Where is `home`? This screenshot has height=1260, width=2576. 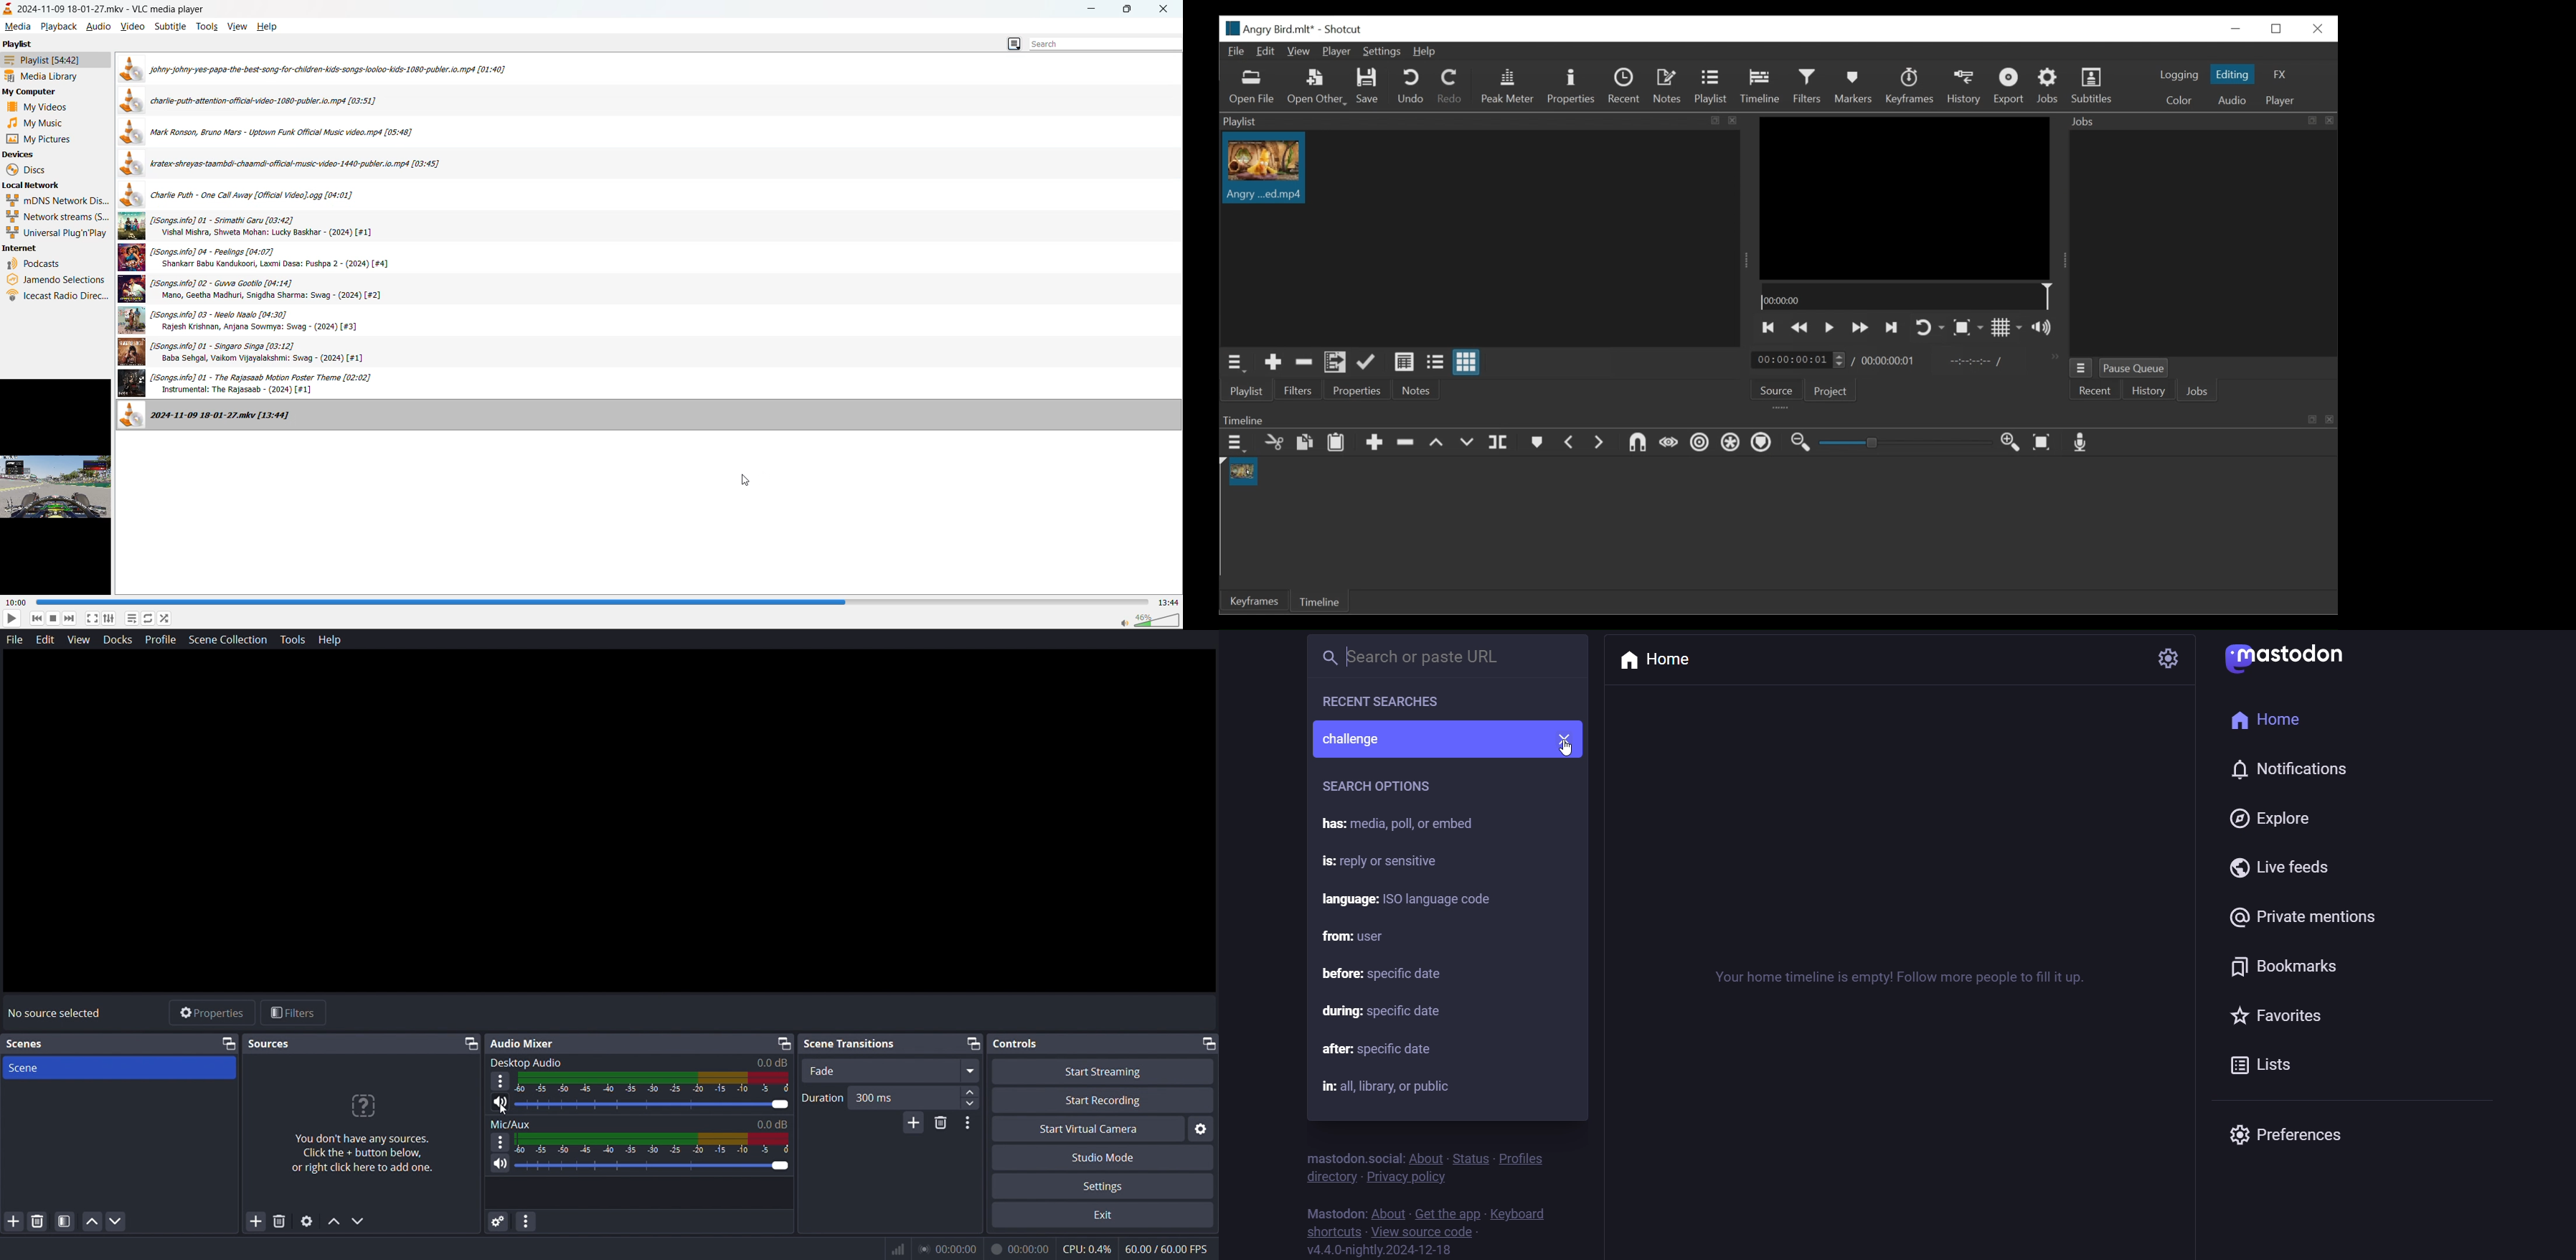 home is located at coordinates (1661, 661).